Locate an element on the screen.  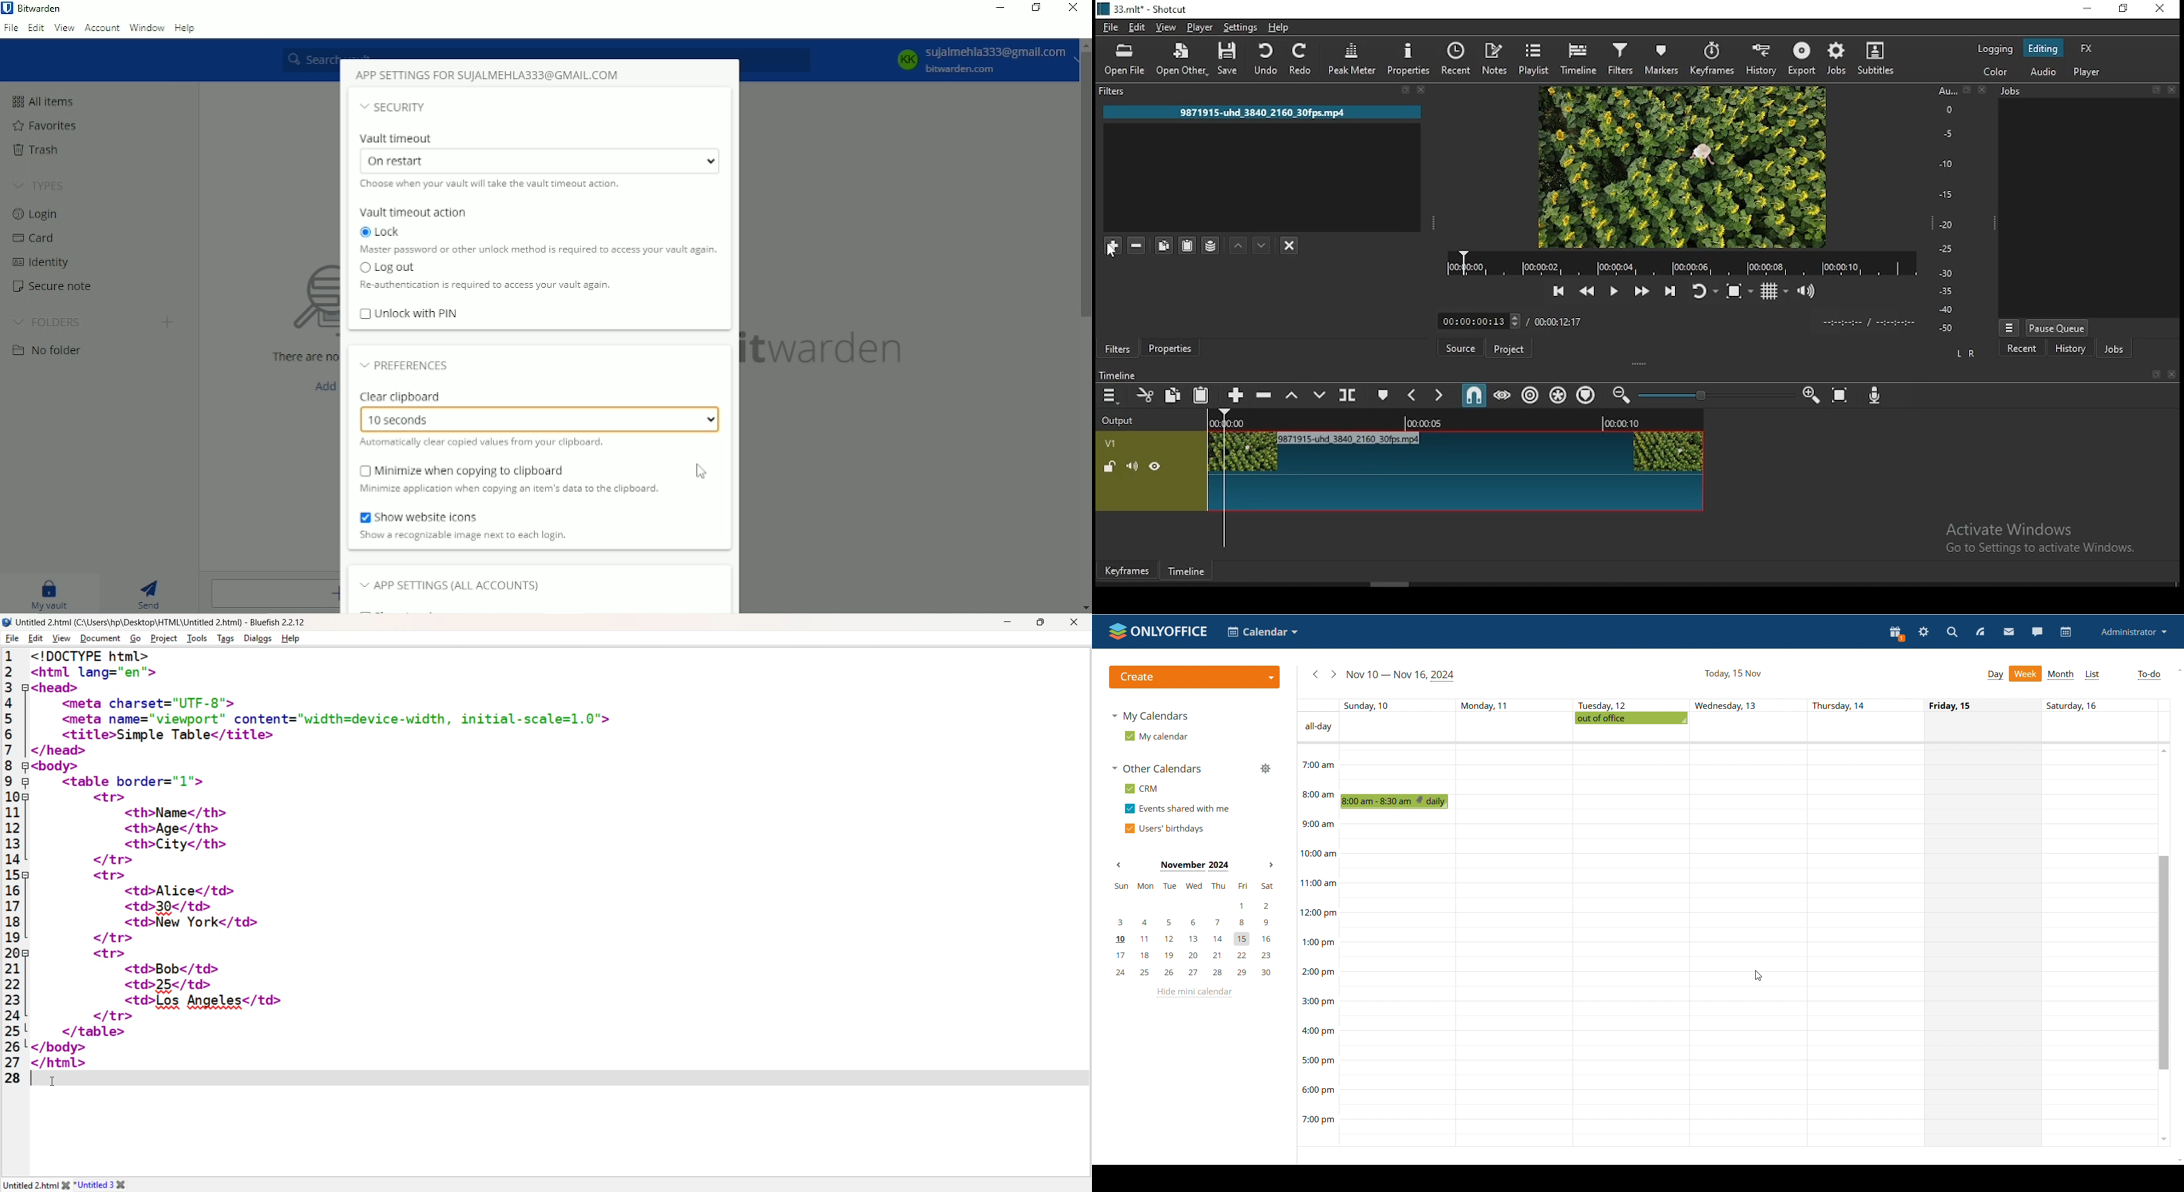
color is located at coordinates (1992, 71).